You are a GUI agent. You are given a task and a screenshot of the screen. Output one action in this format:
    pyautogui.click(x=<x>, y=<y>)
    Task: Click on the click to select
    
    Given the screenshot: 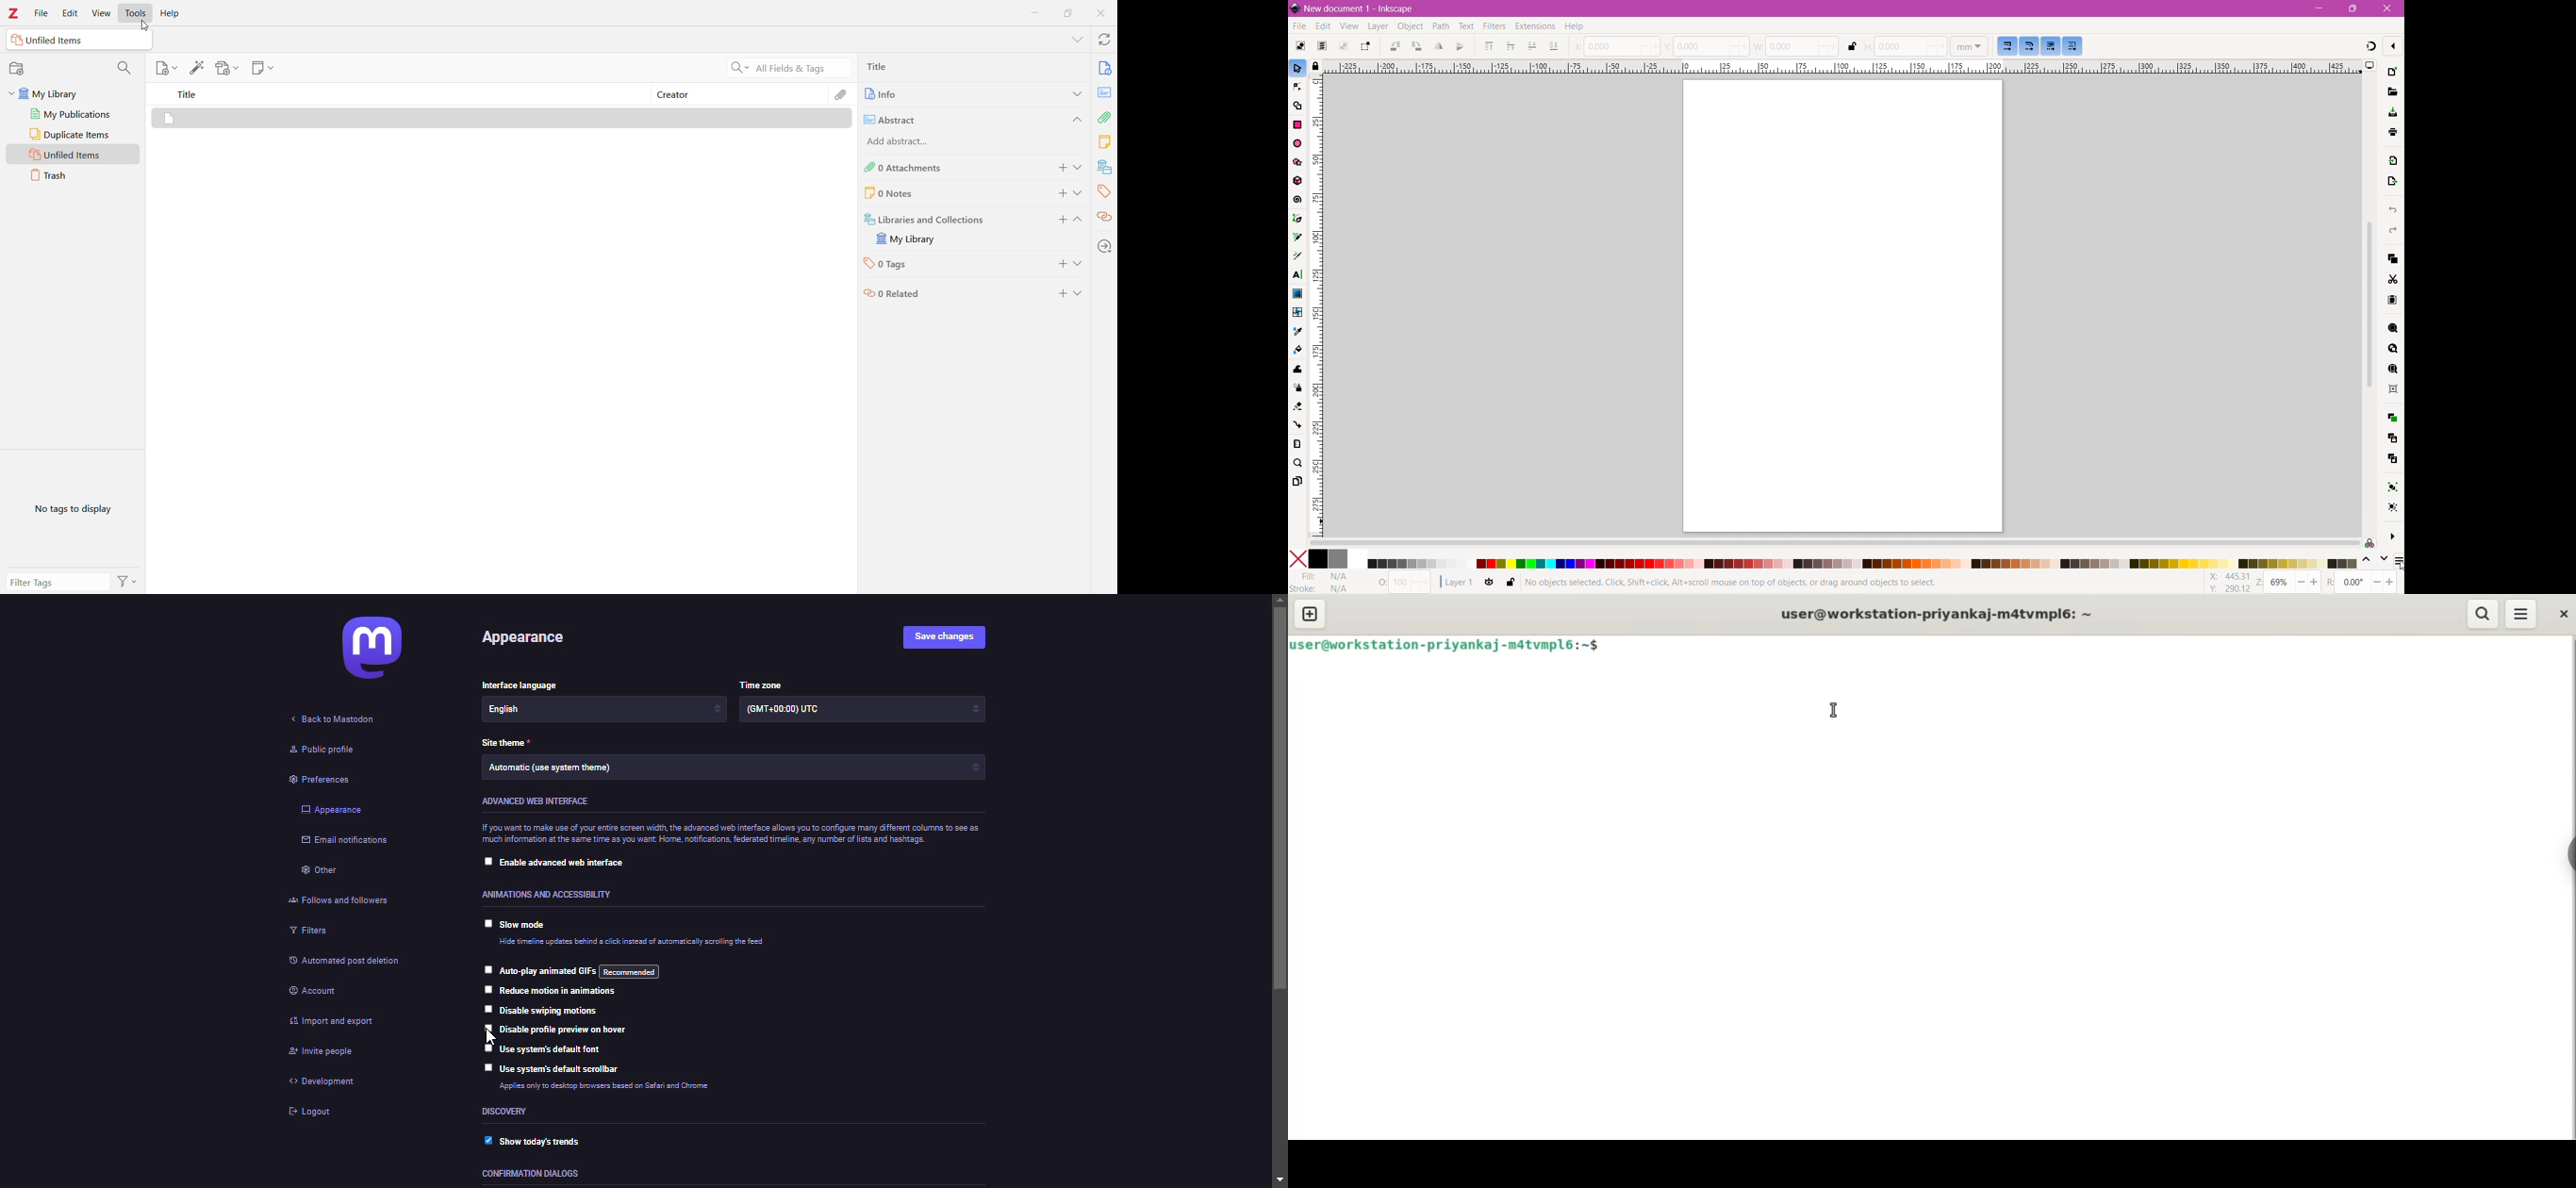 What is the action you would take?
    pyautogui.click(x=485, y=968)
    